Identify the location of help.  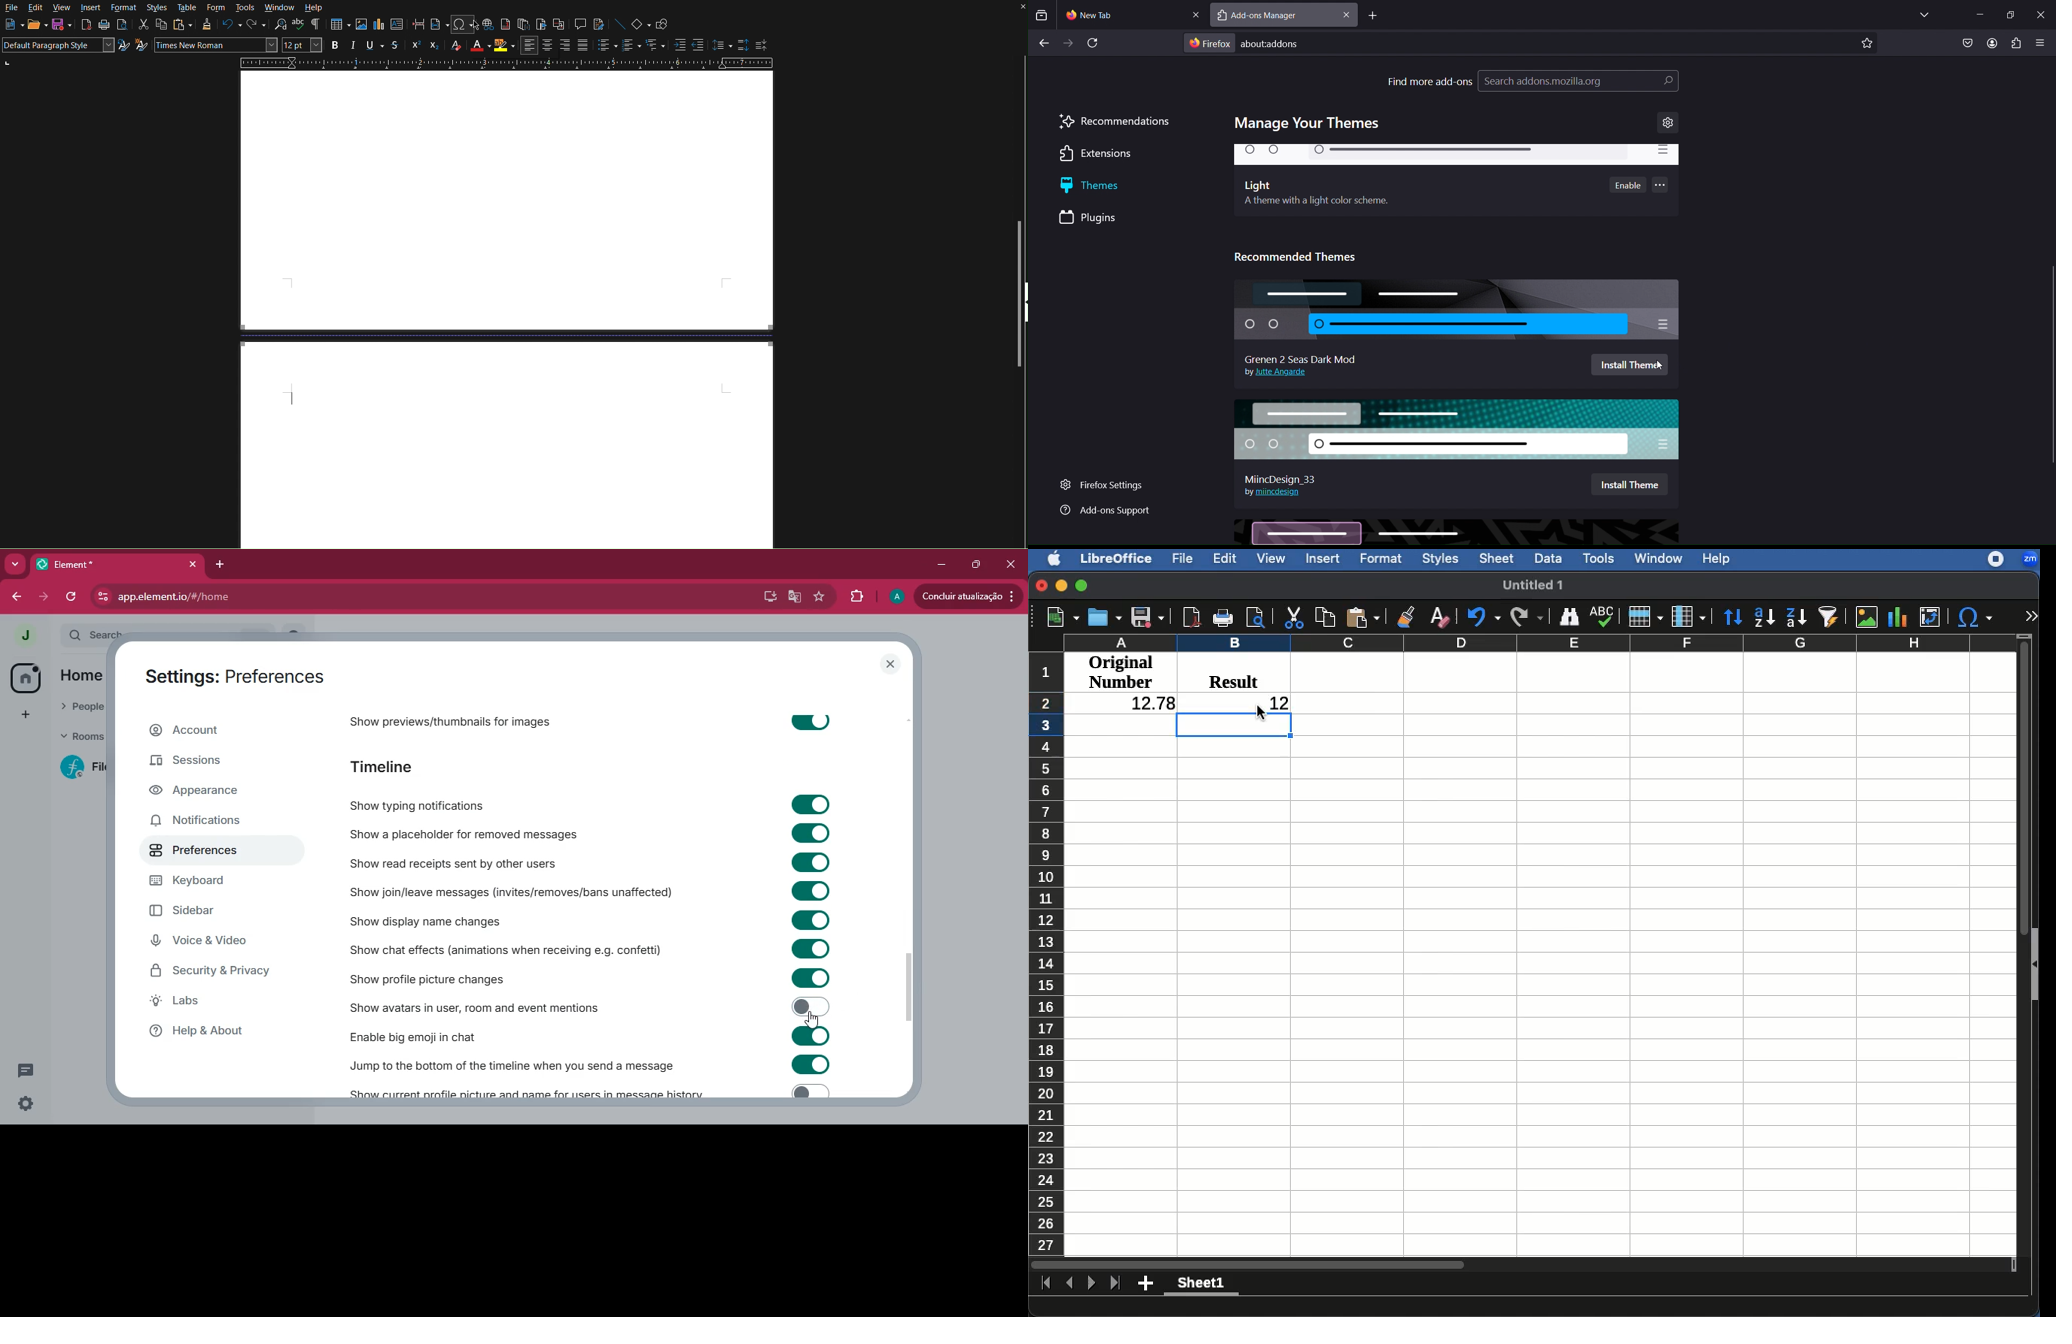
(221, 1033).